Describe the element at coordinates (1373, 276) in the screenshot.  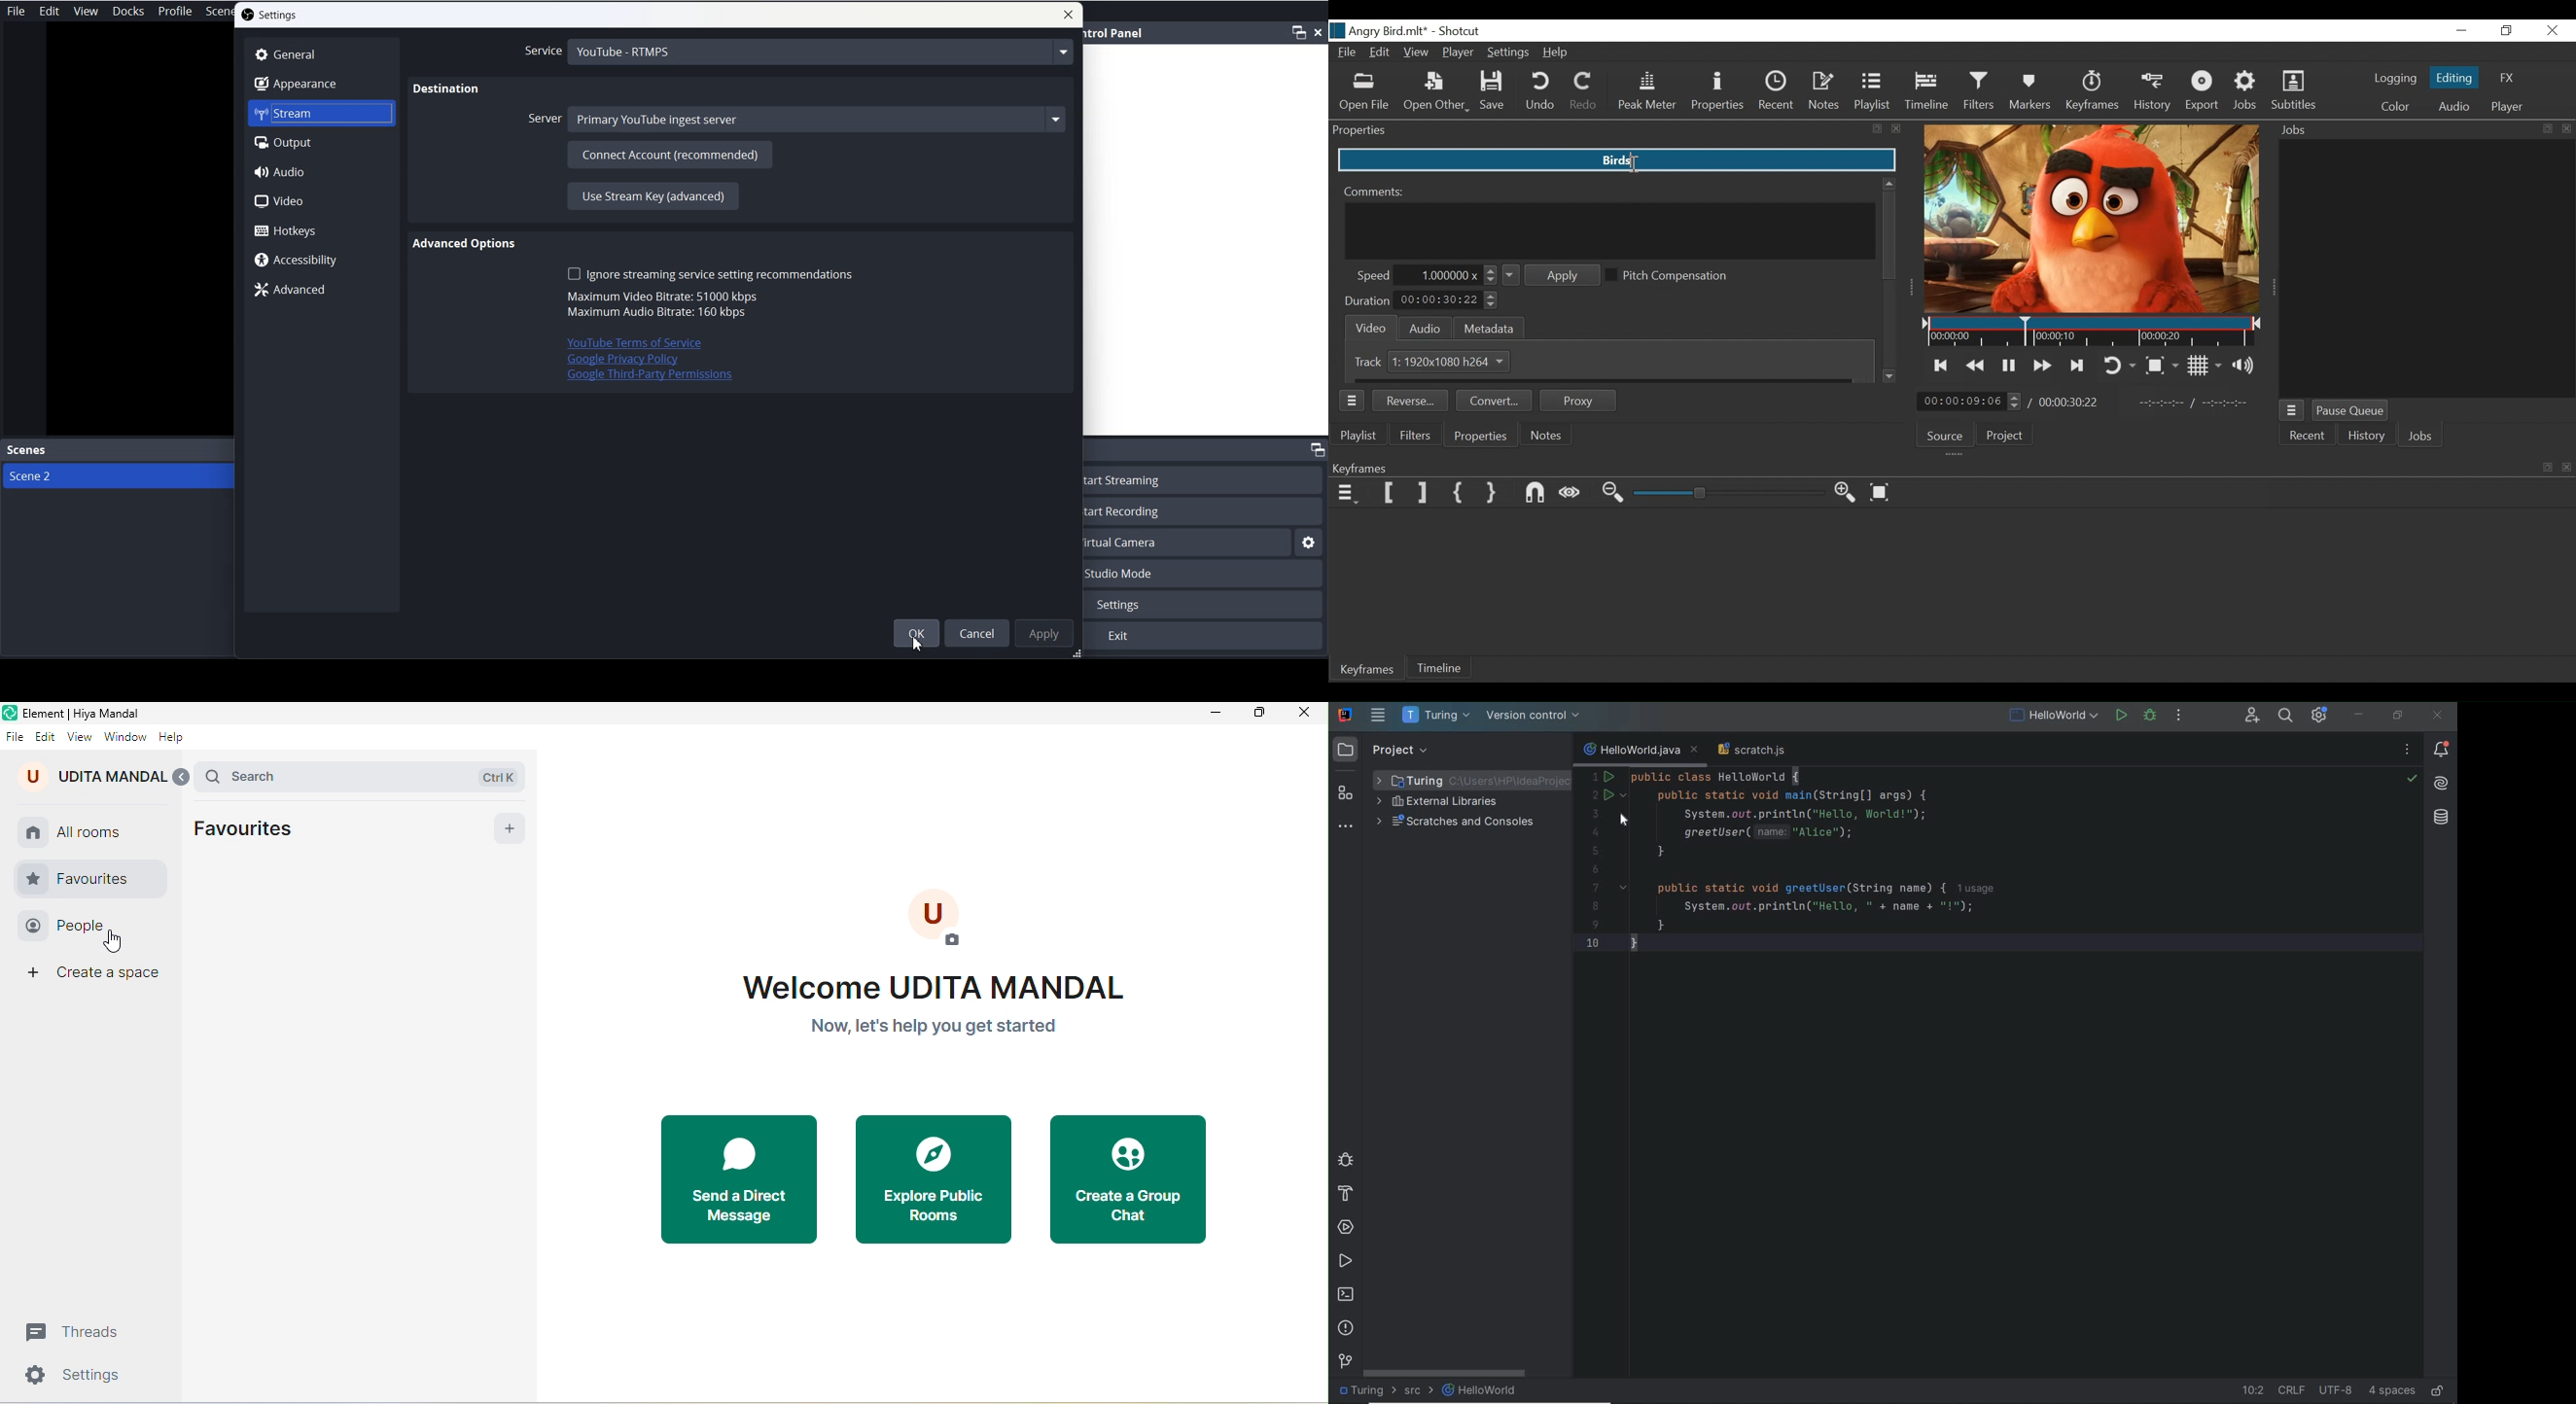
I see `Speed` at that location.